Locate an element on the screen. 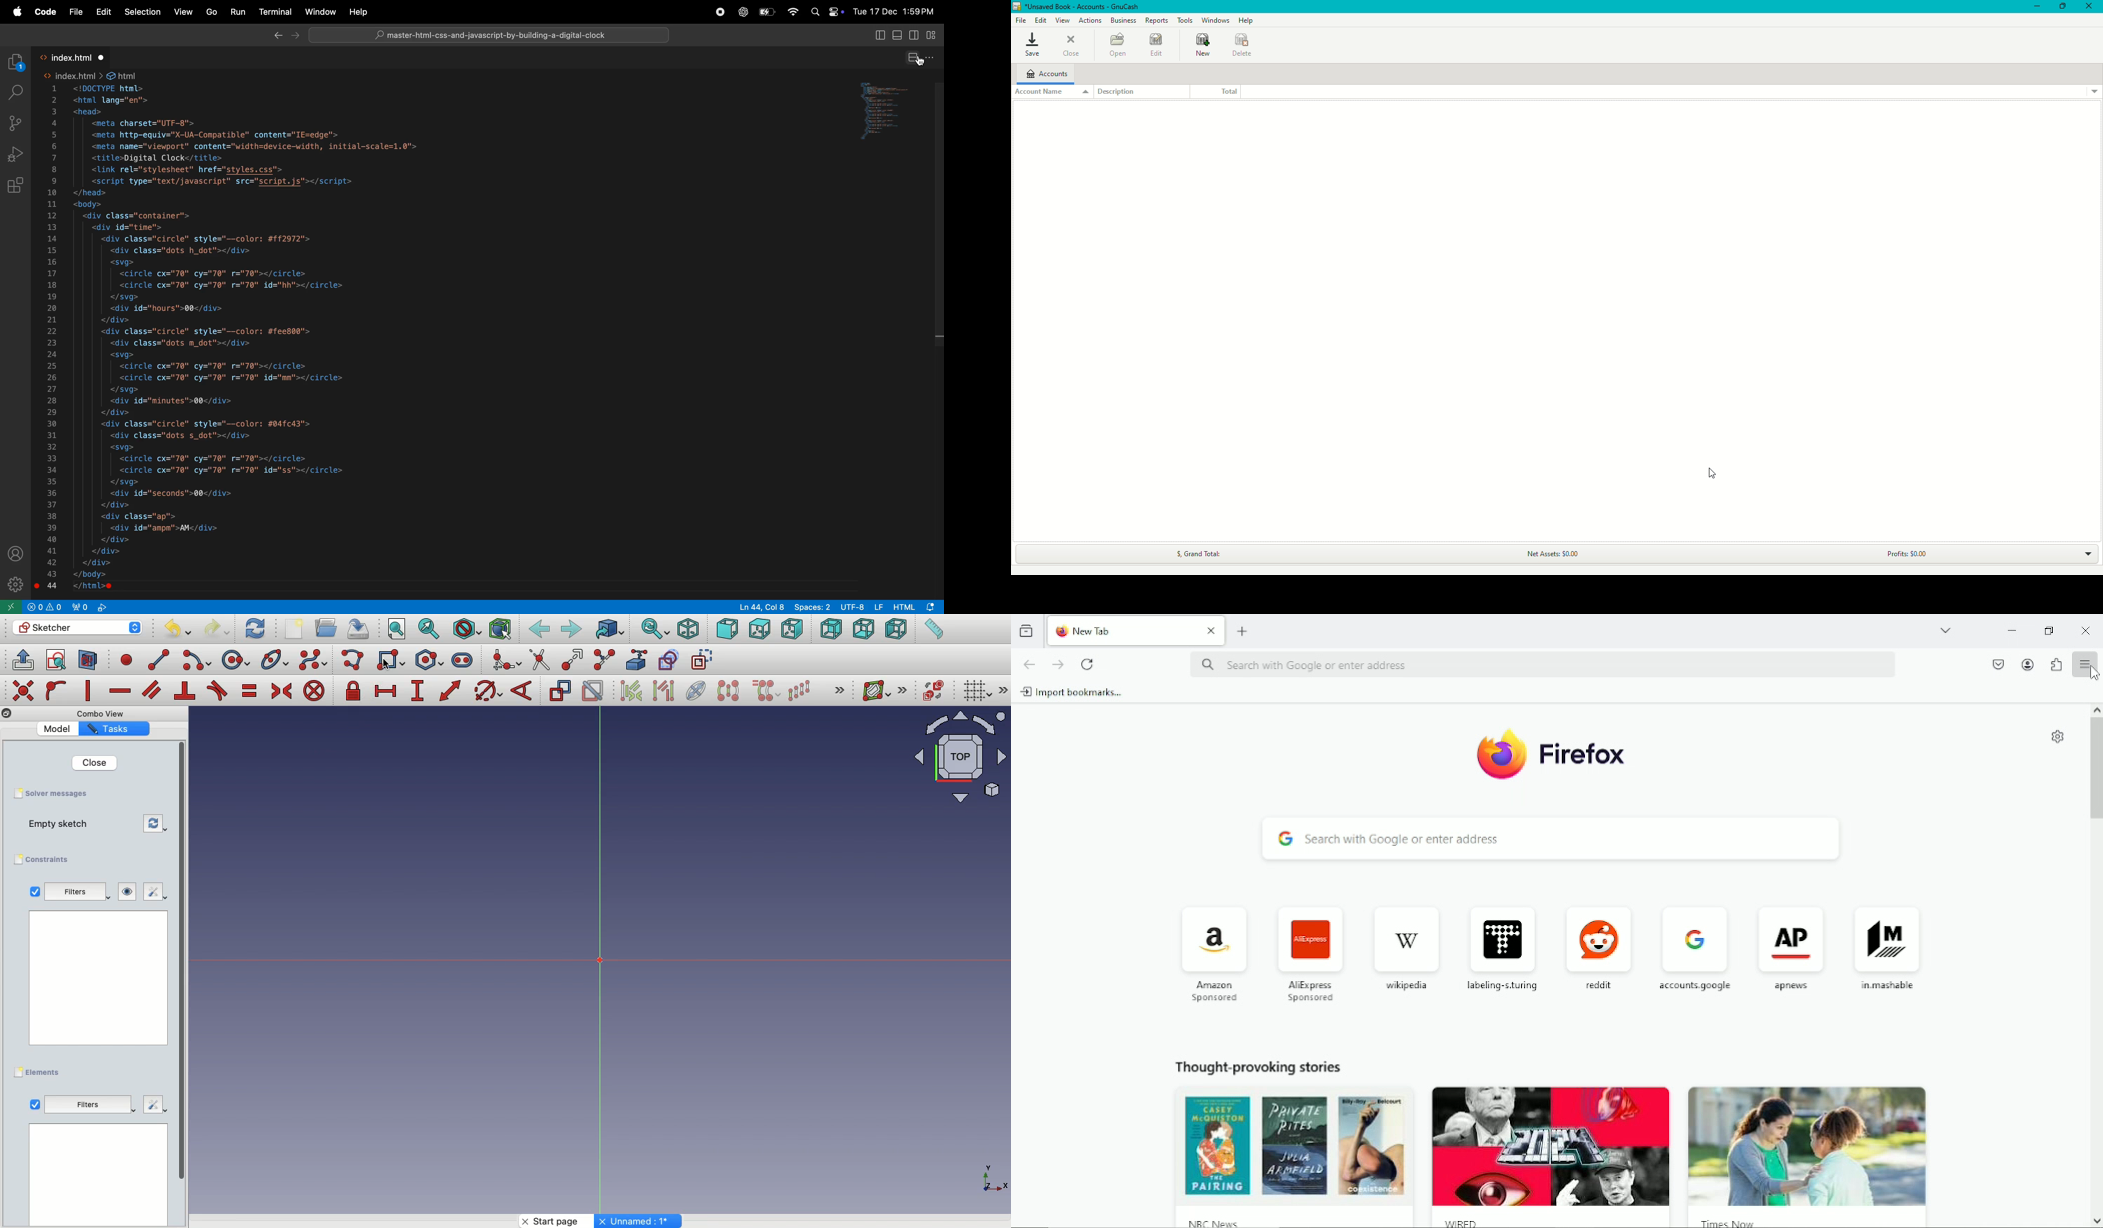 The height and width of the screenshot is (1232, 2128). record is located at coordinates (720, 12).